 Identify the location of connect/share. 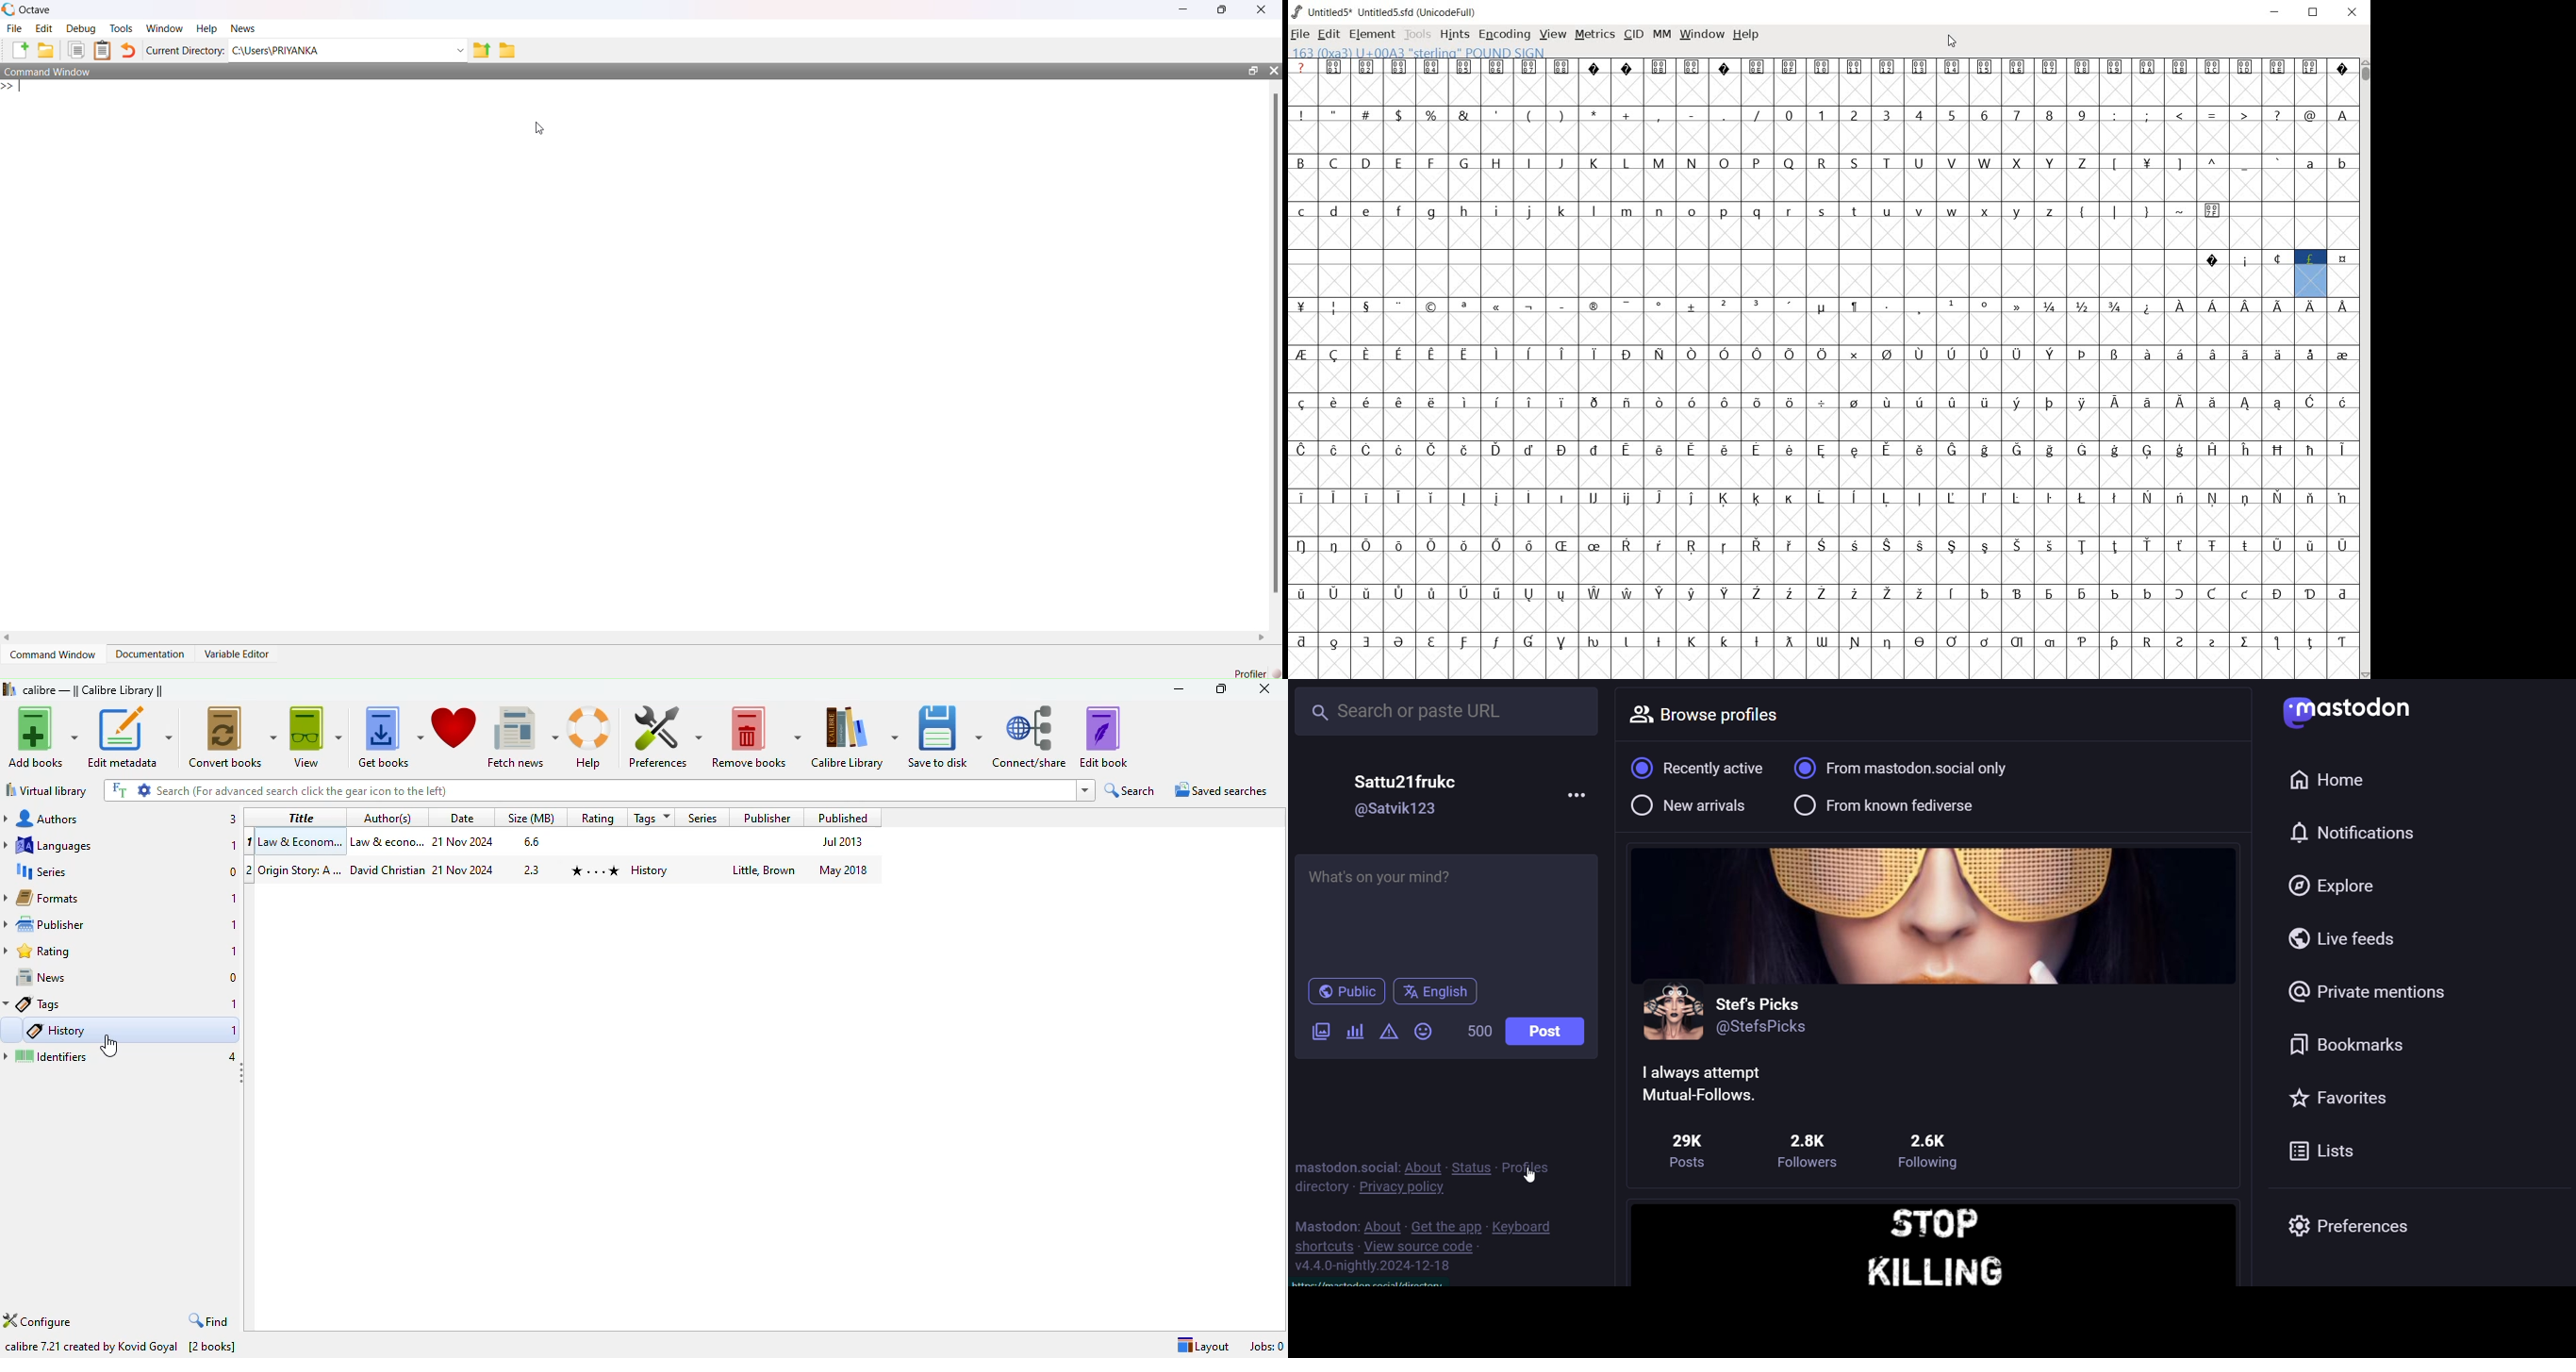
(1031, 736).